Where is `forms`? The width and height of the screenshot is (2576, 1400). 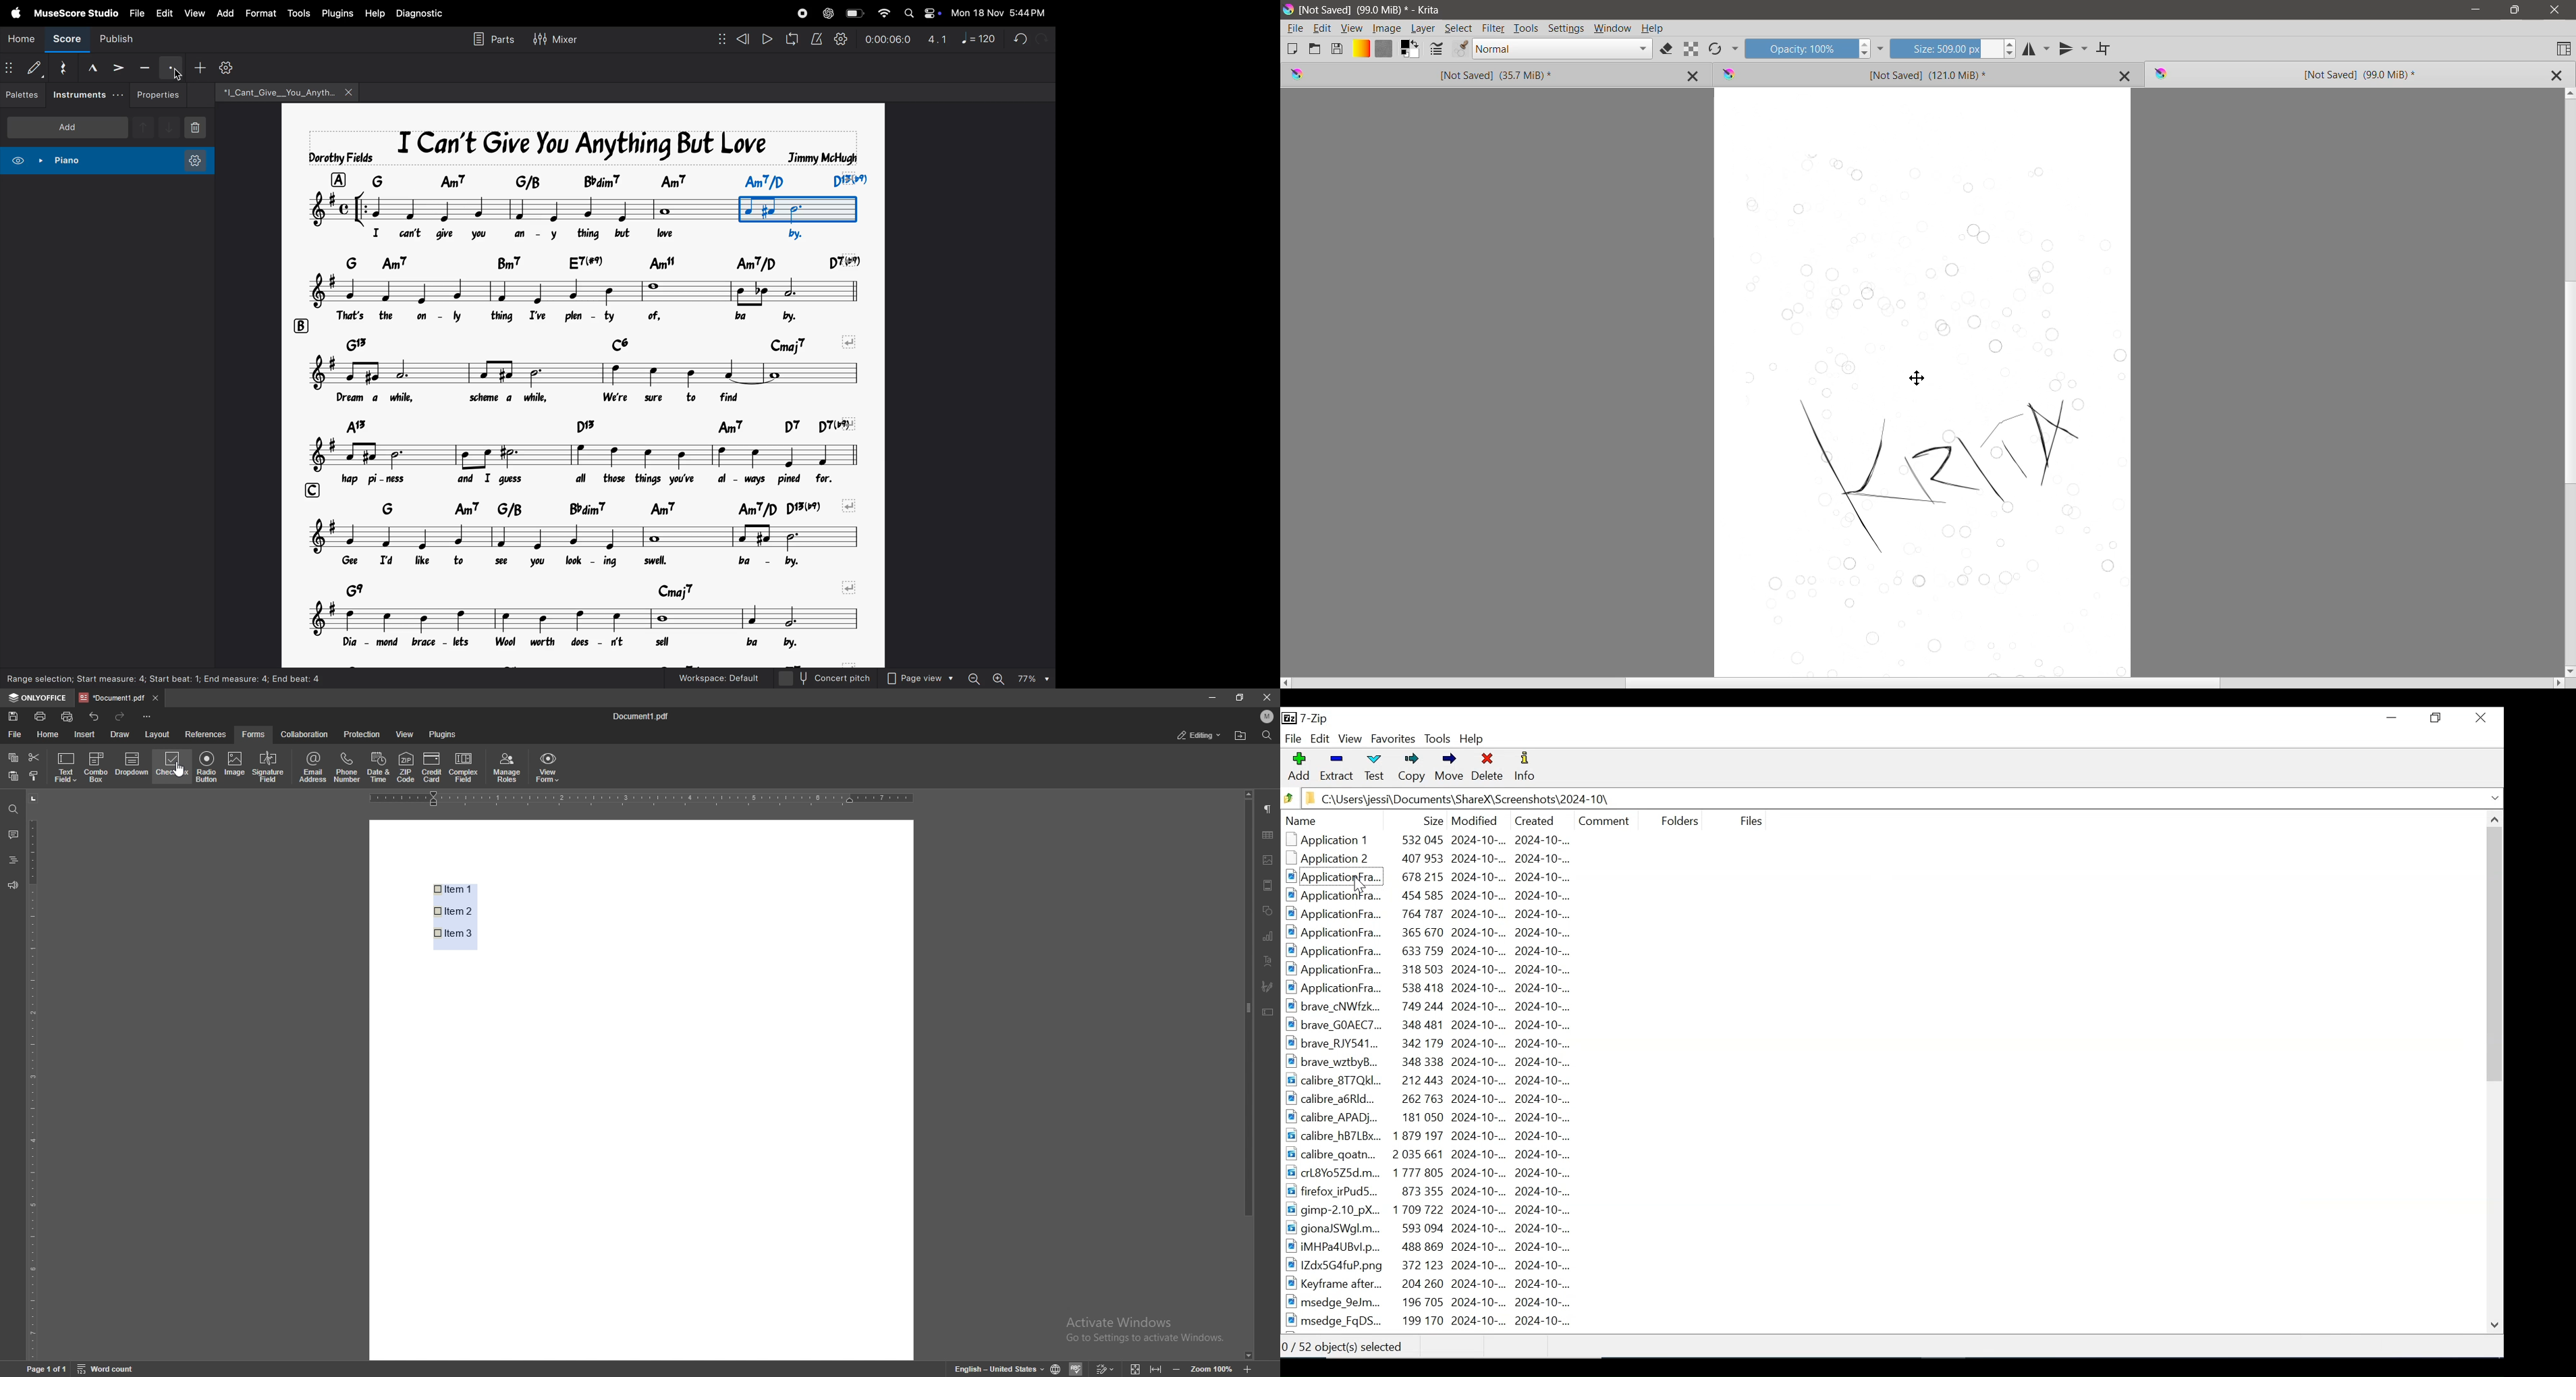 forms is located at coordinates (254, 735).